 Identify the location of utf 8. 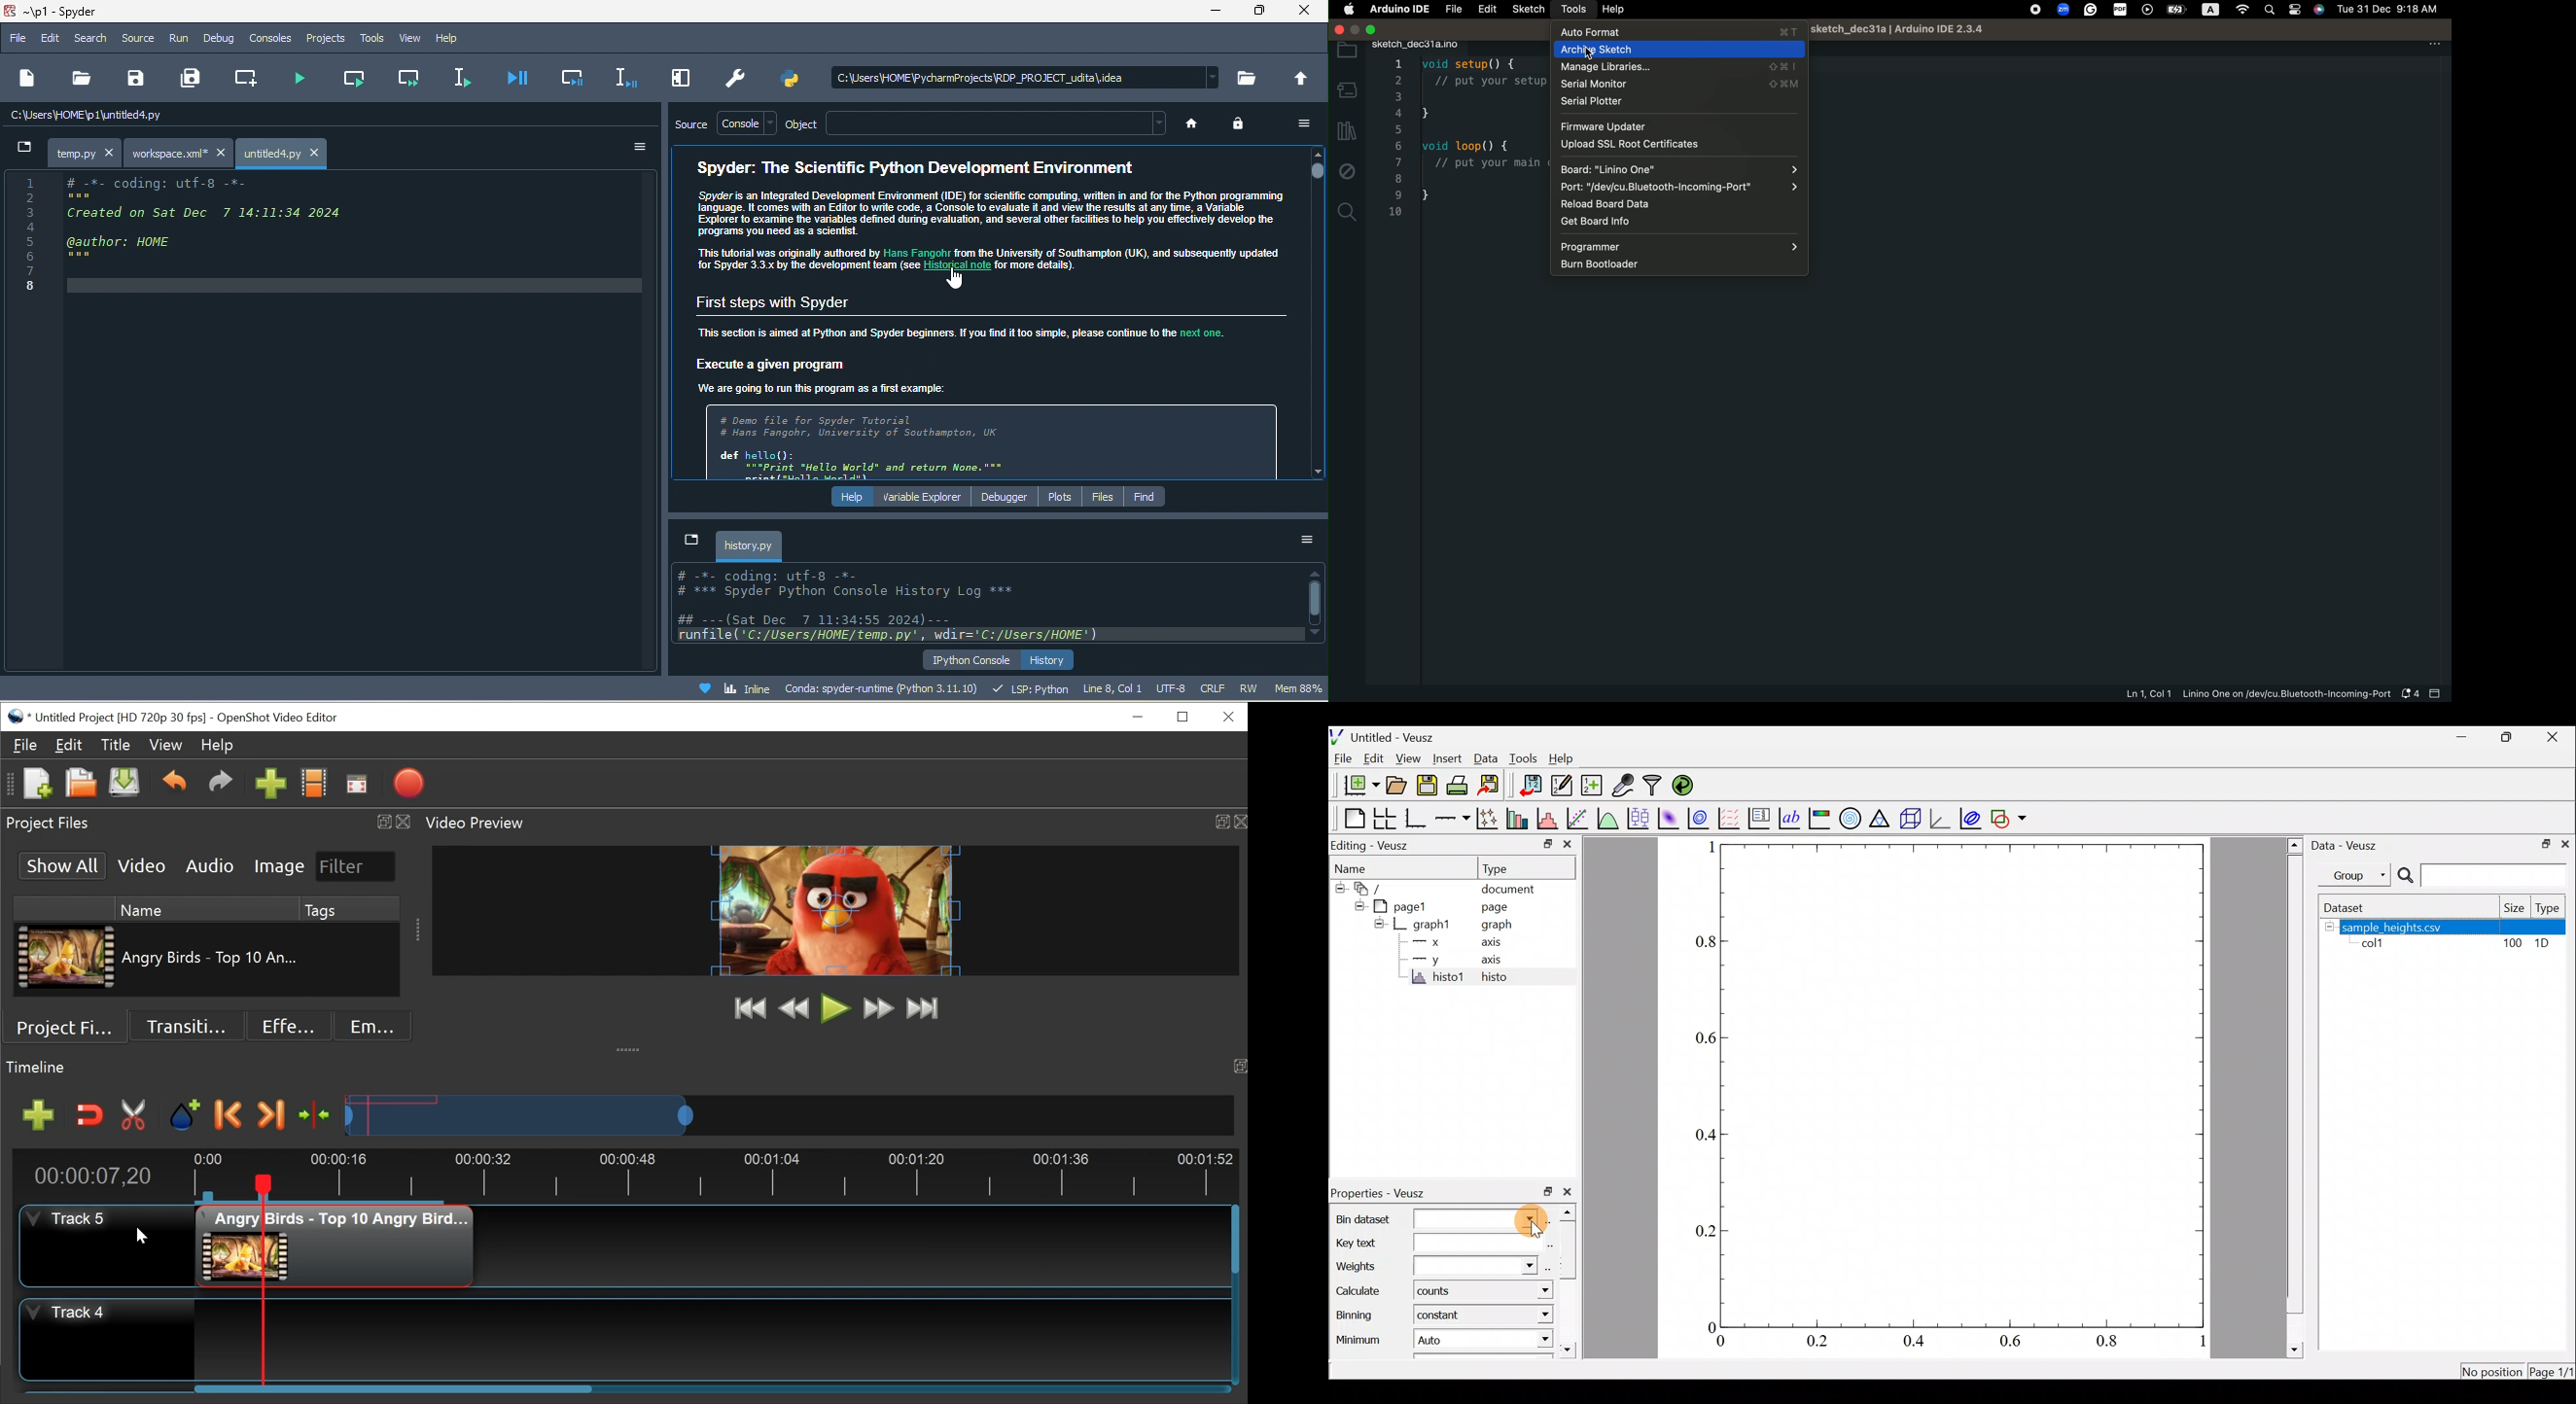
(1176, 690).